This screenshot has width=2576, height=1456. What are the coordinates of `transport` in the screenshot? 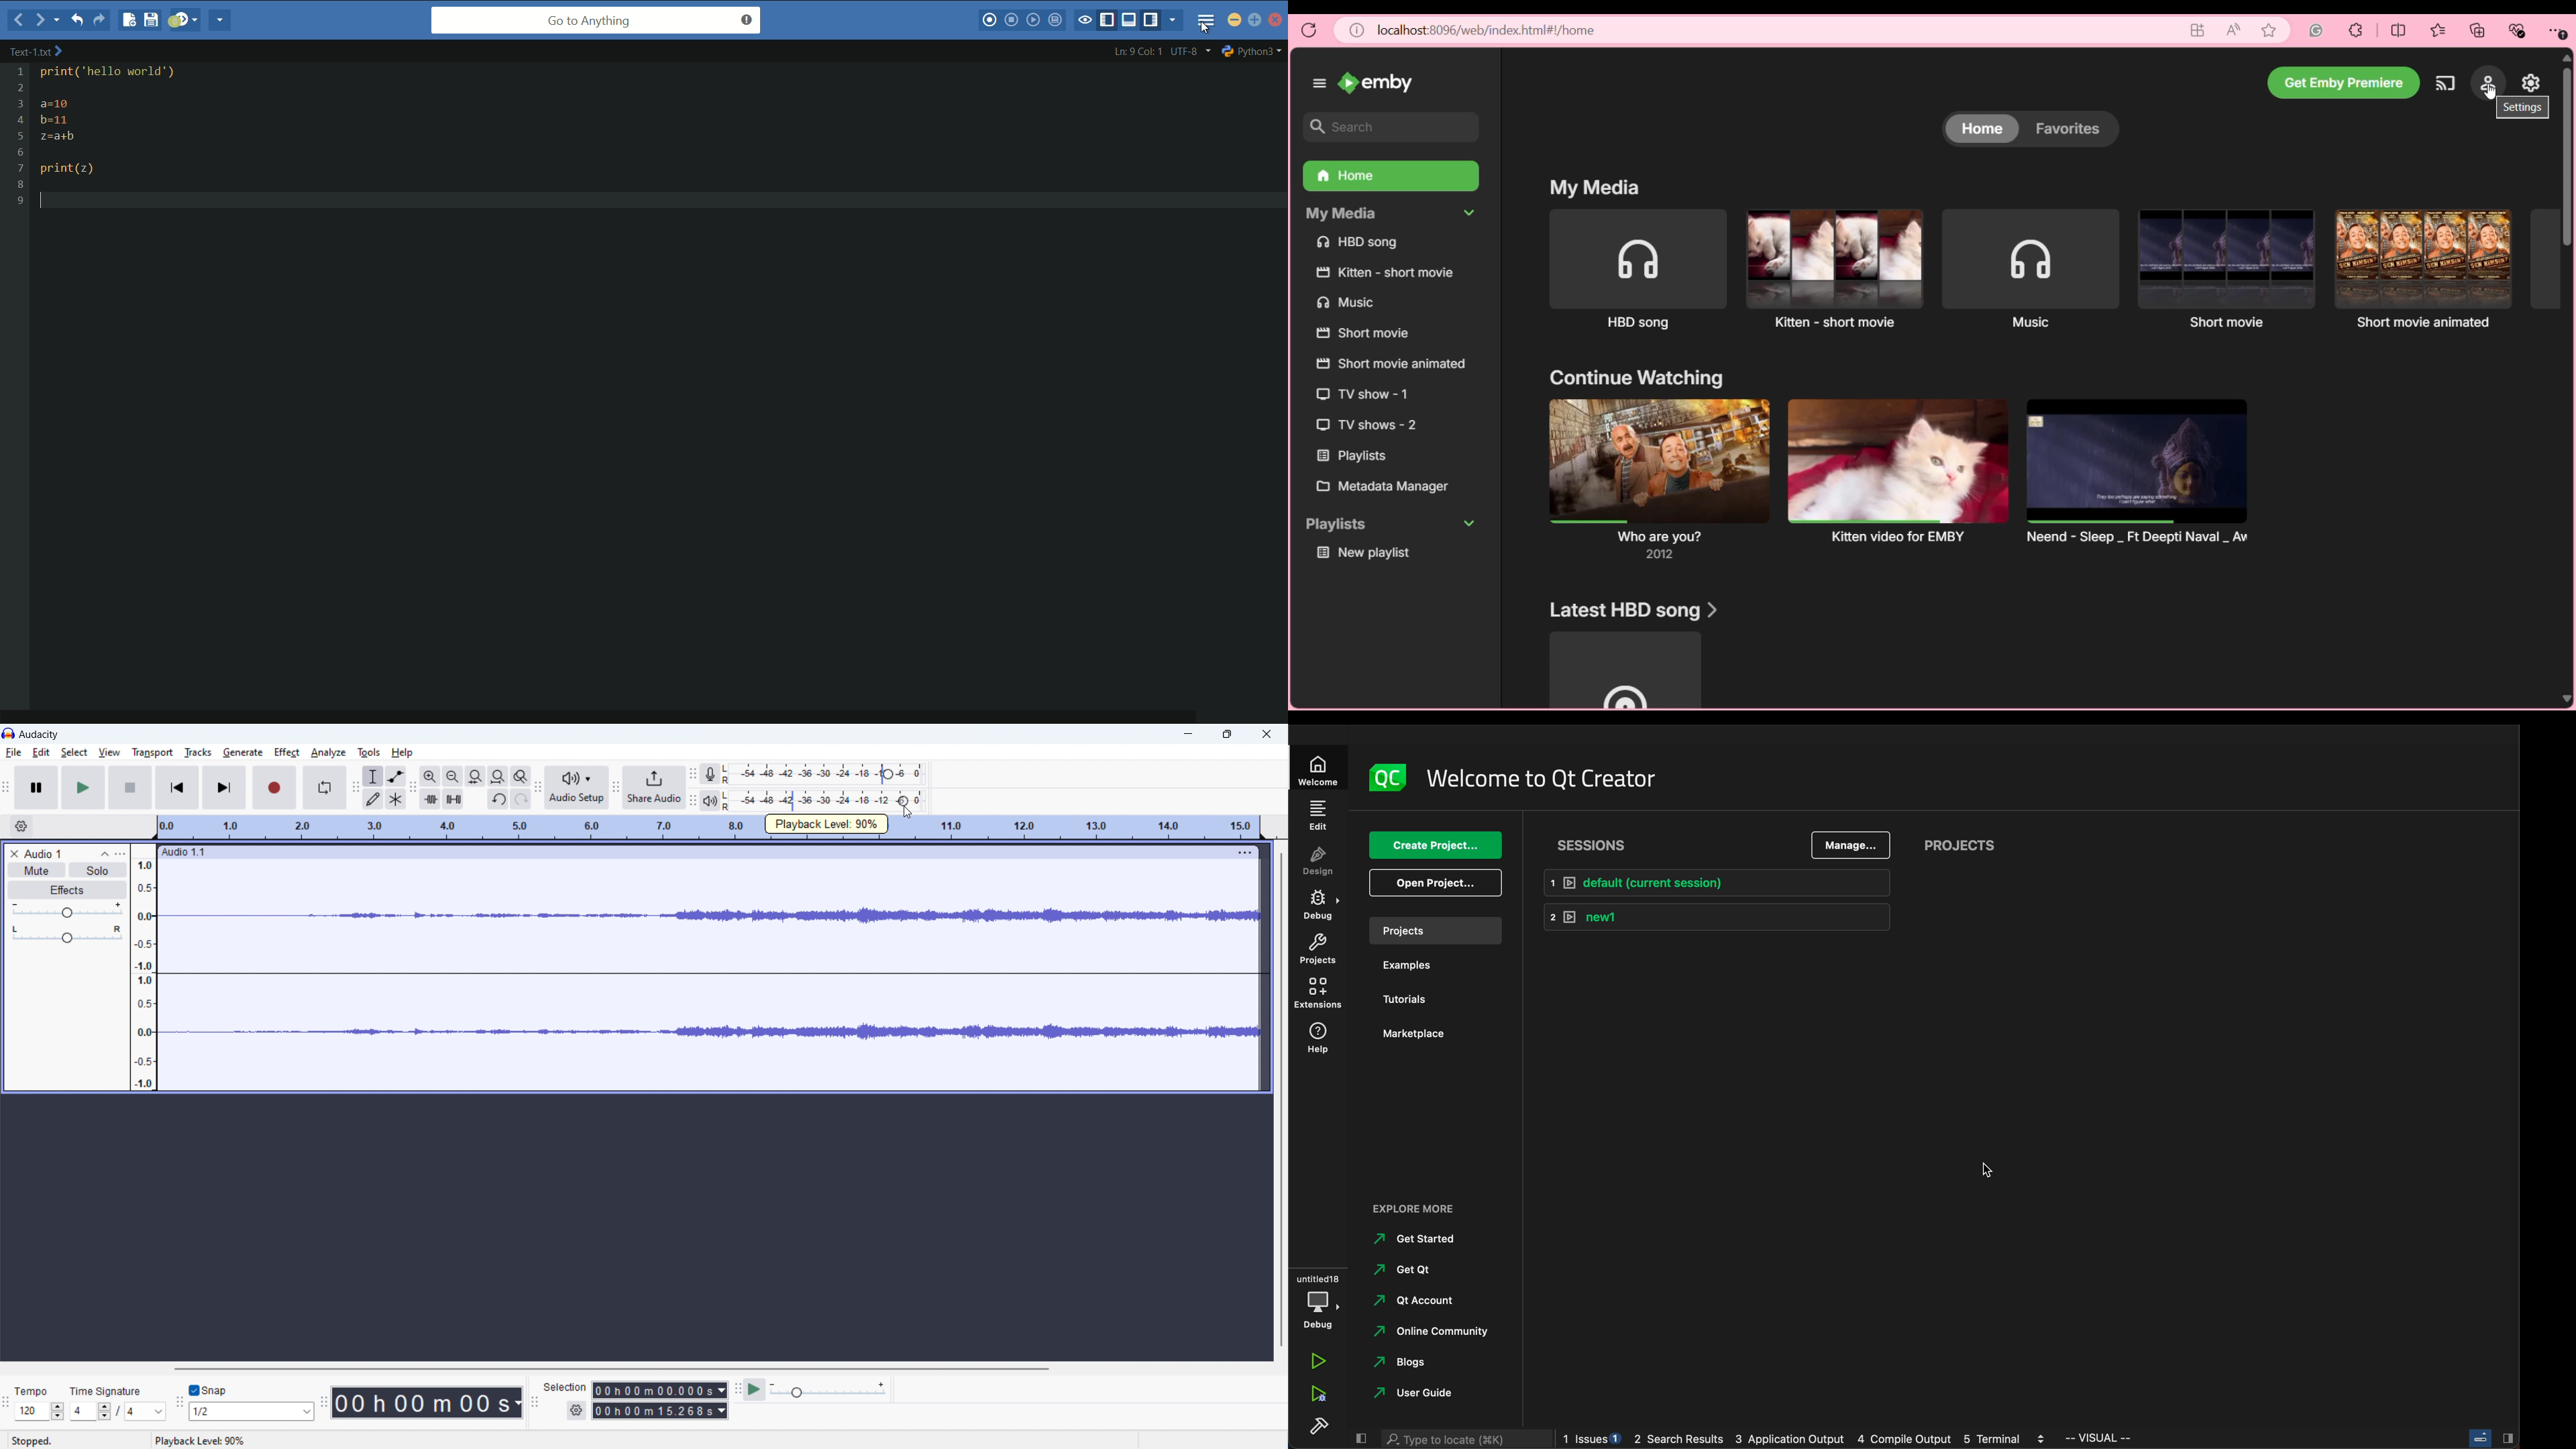 It's located at (153, 753).